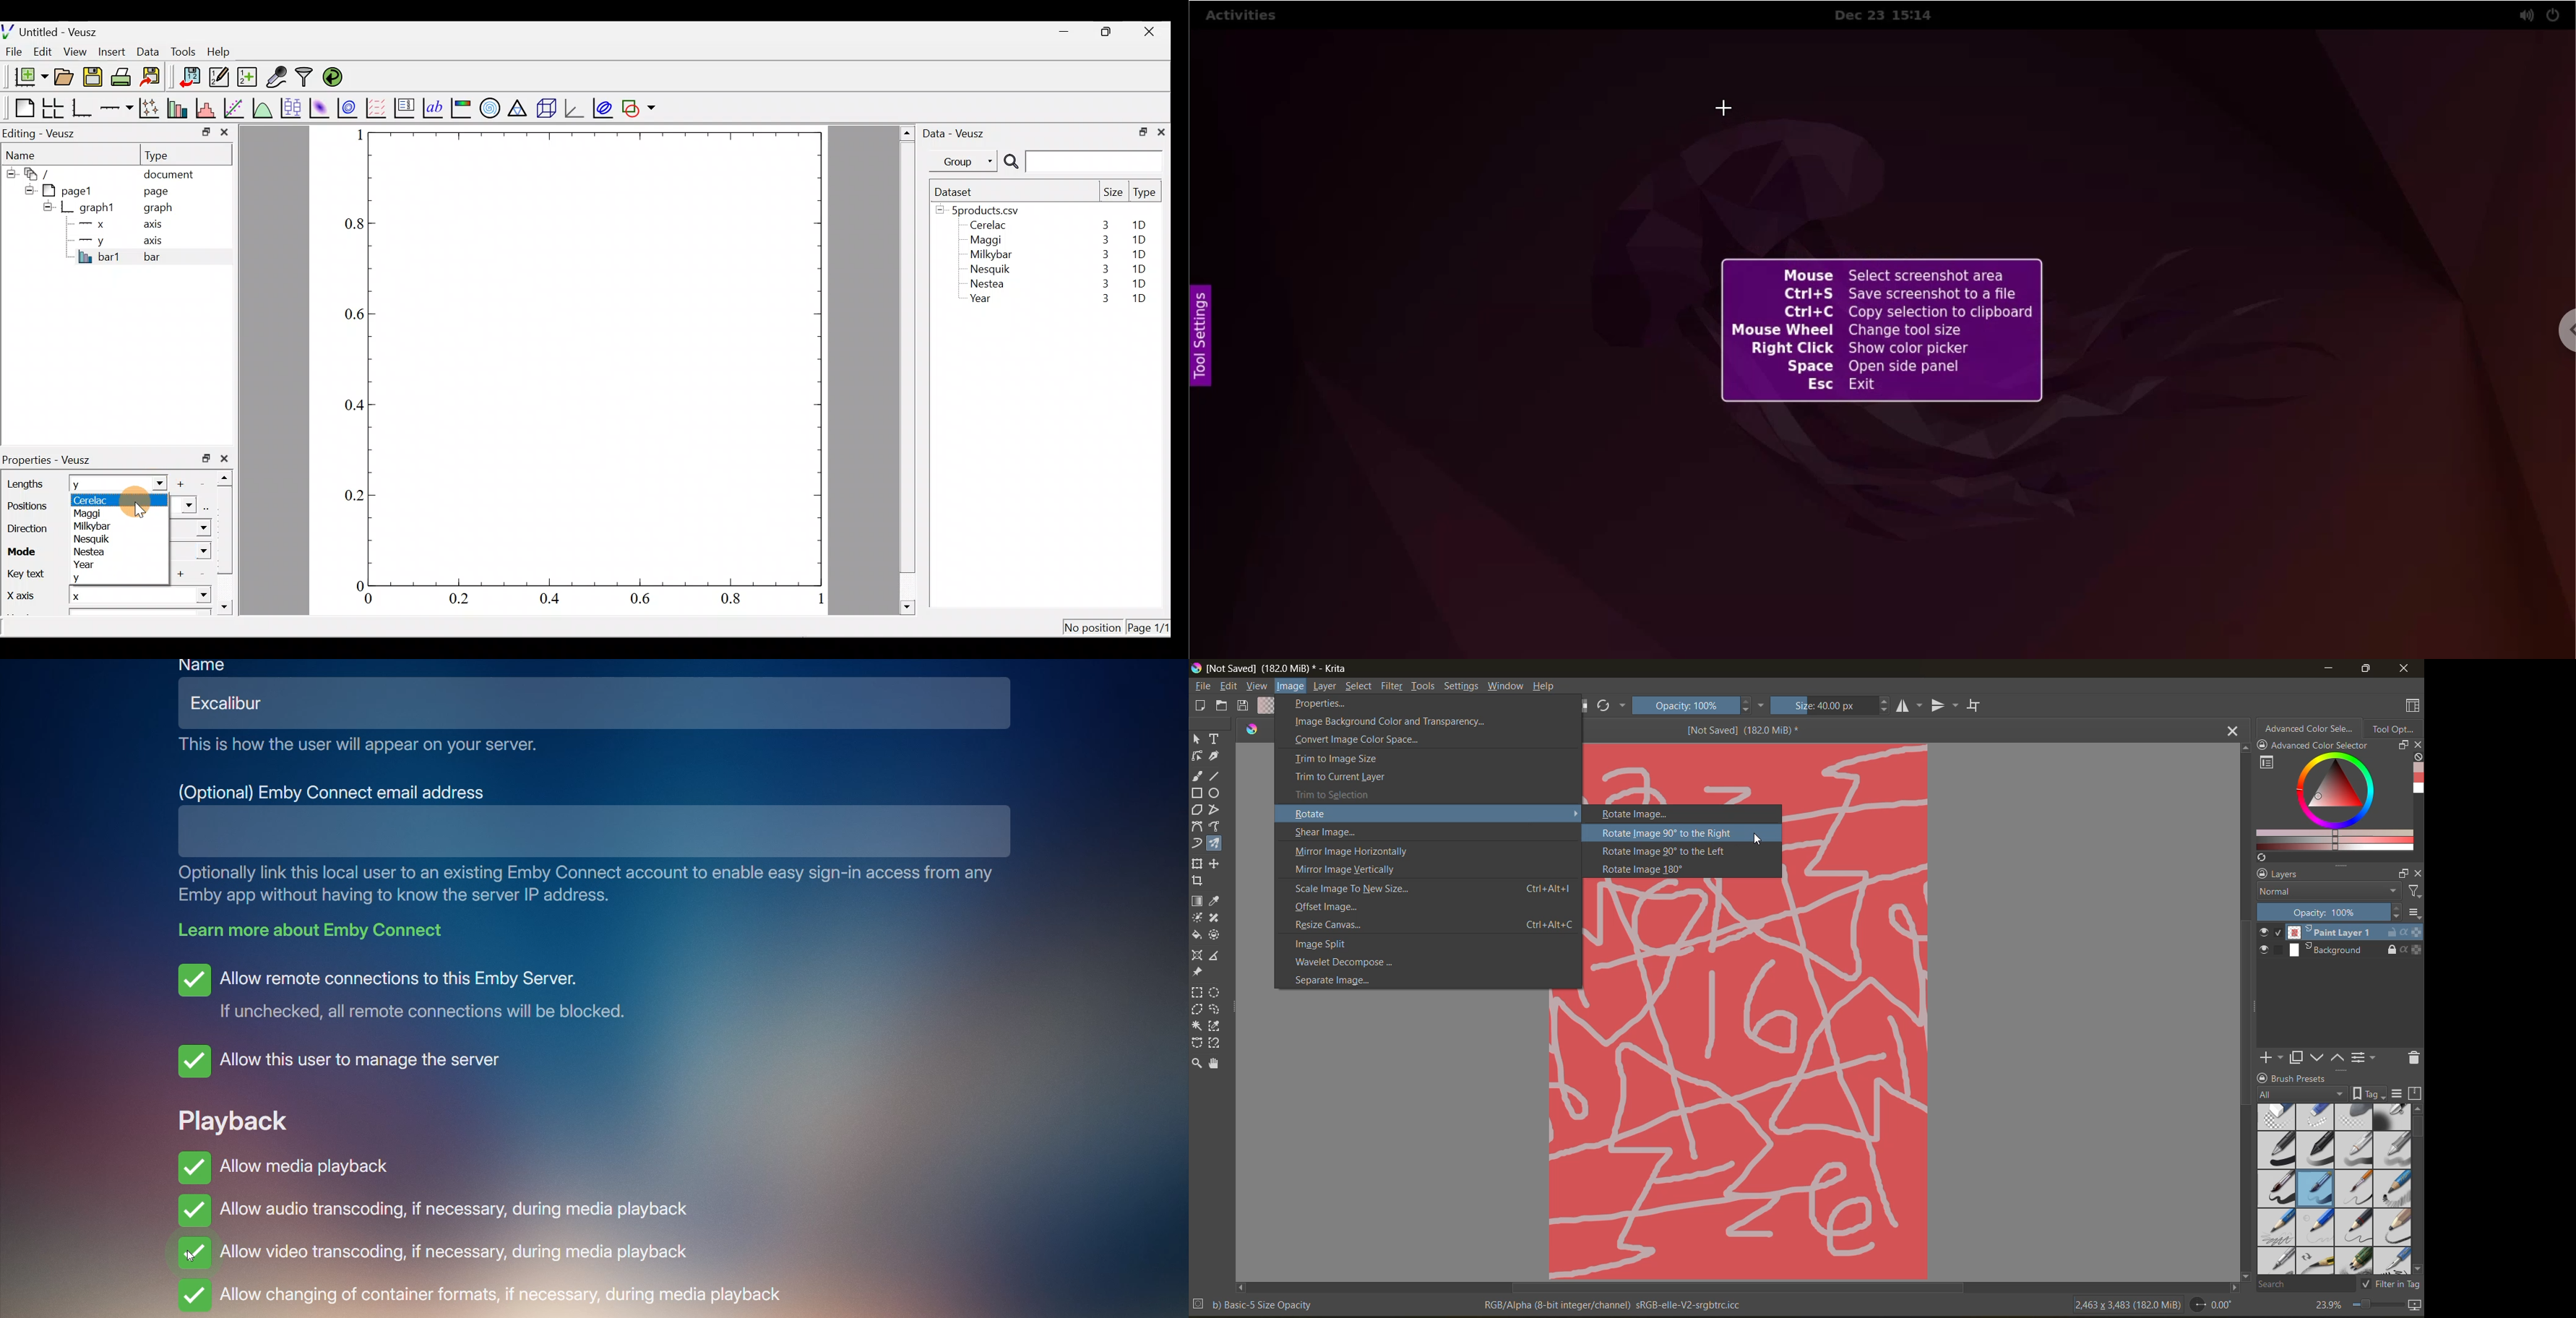 The width and height of the screenshot is (2576, 1344). Describe the element at coordinates (352, 225) in the screenshot. I see `0.8` at that location.